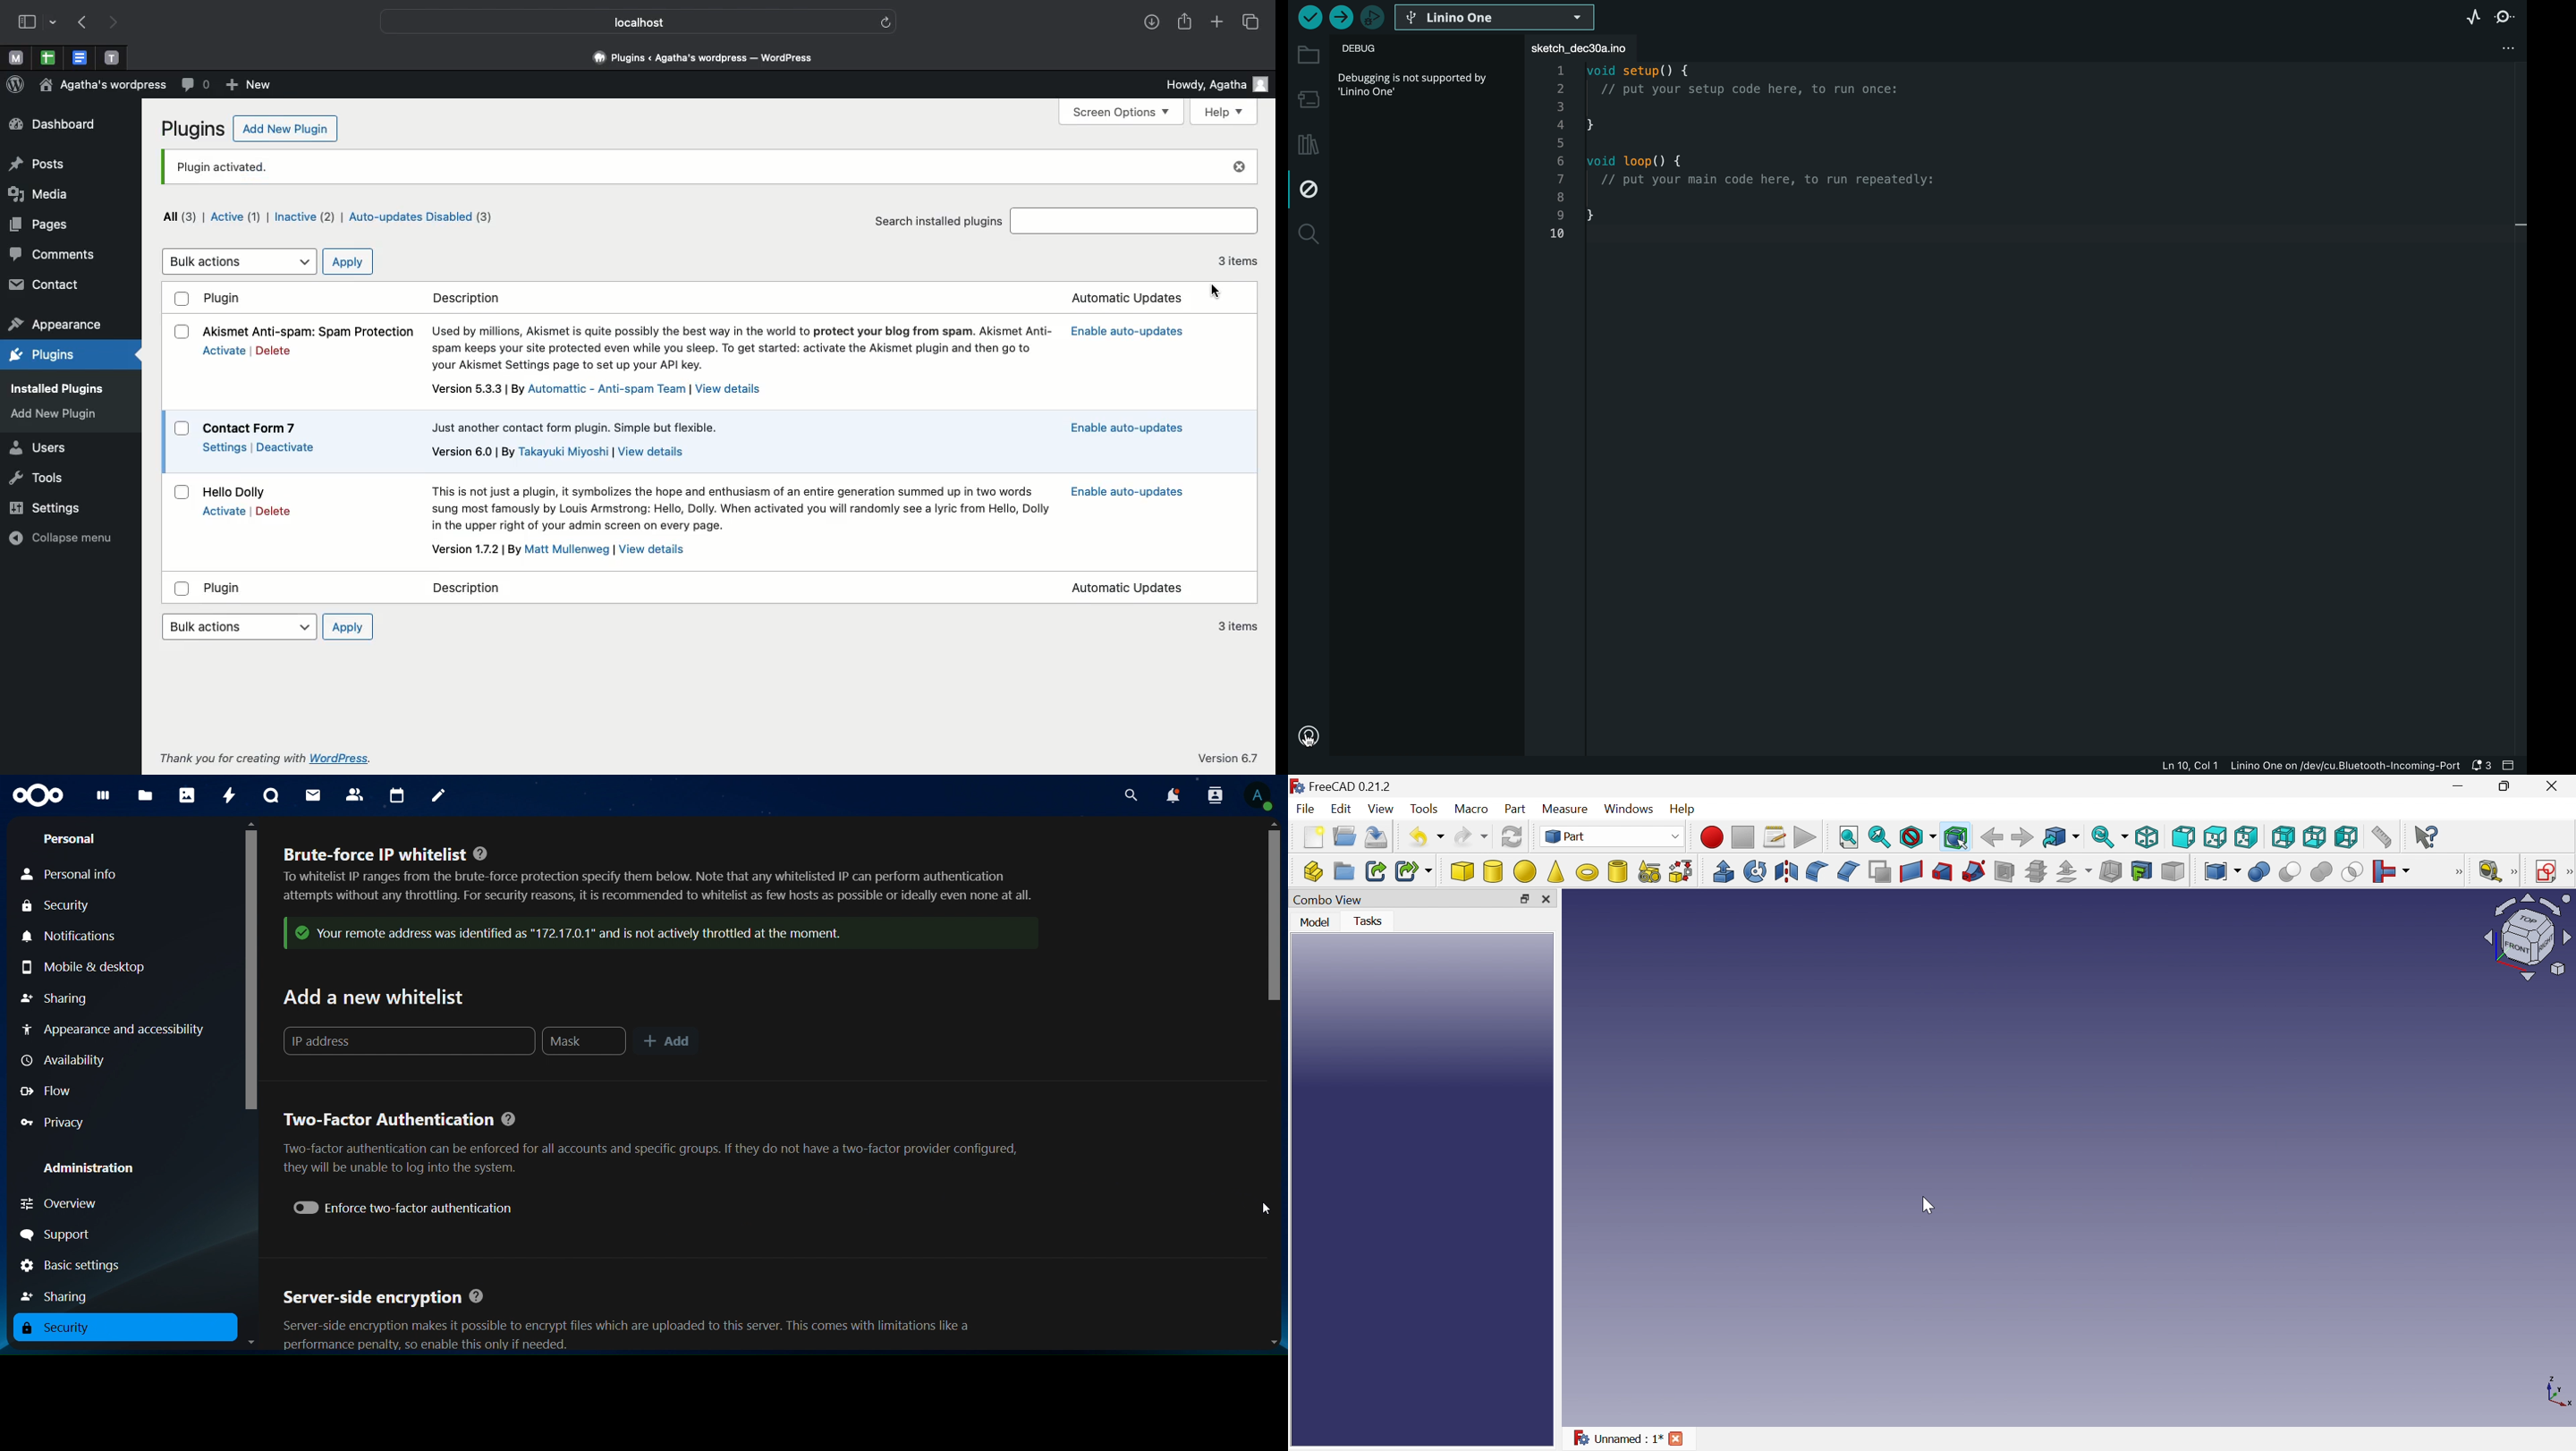 The image size is (2576, 1456). What do you see at coordinates (66, 1329) in the screenshot?
I see `security` at bounding box center [66, 1329].